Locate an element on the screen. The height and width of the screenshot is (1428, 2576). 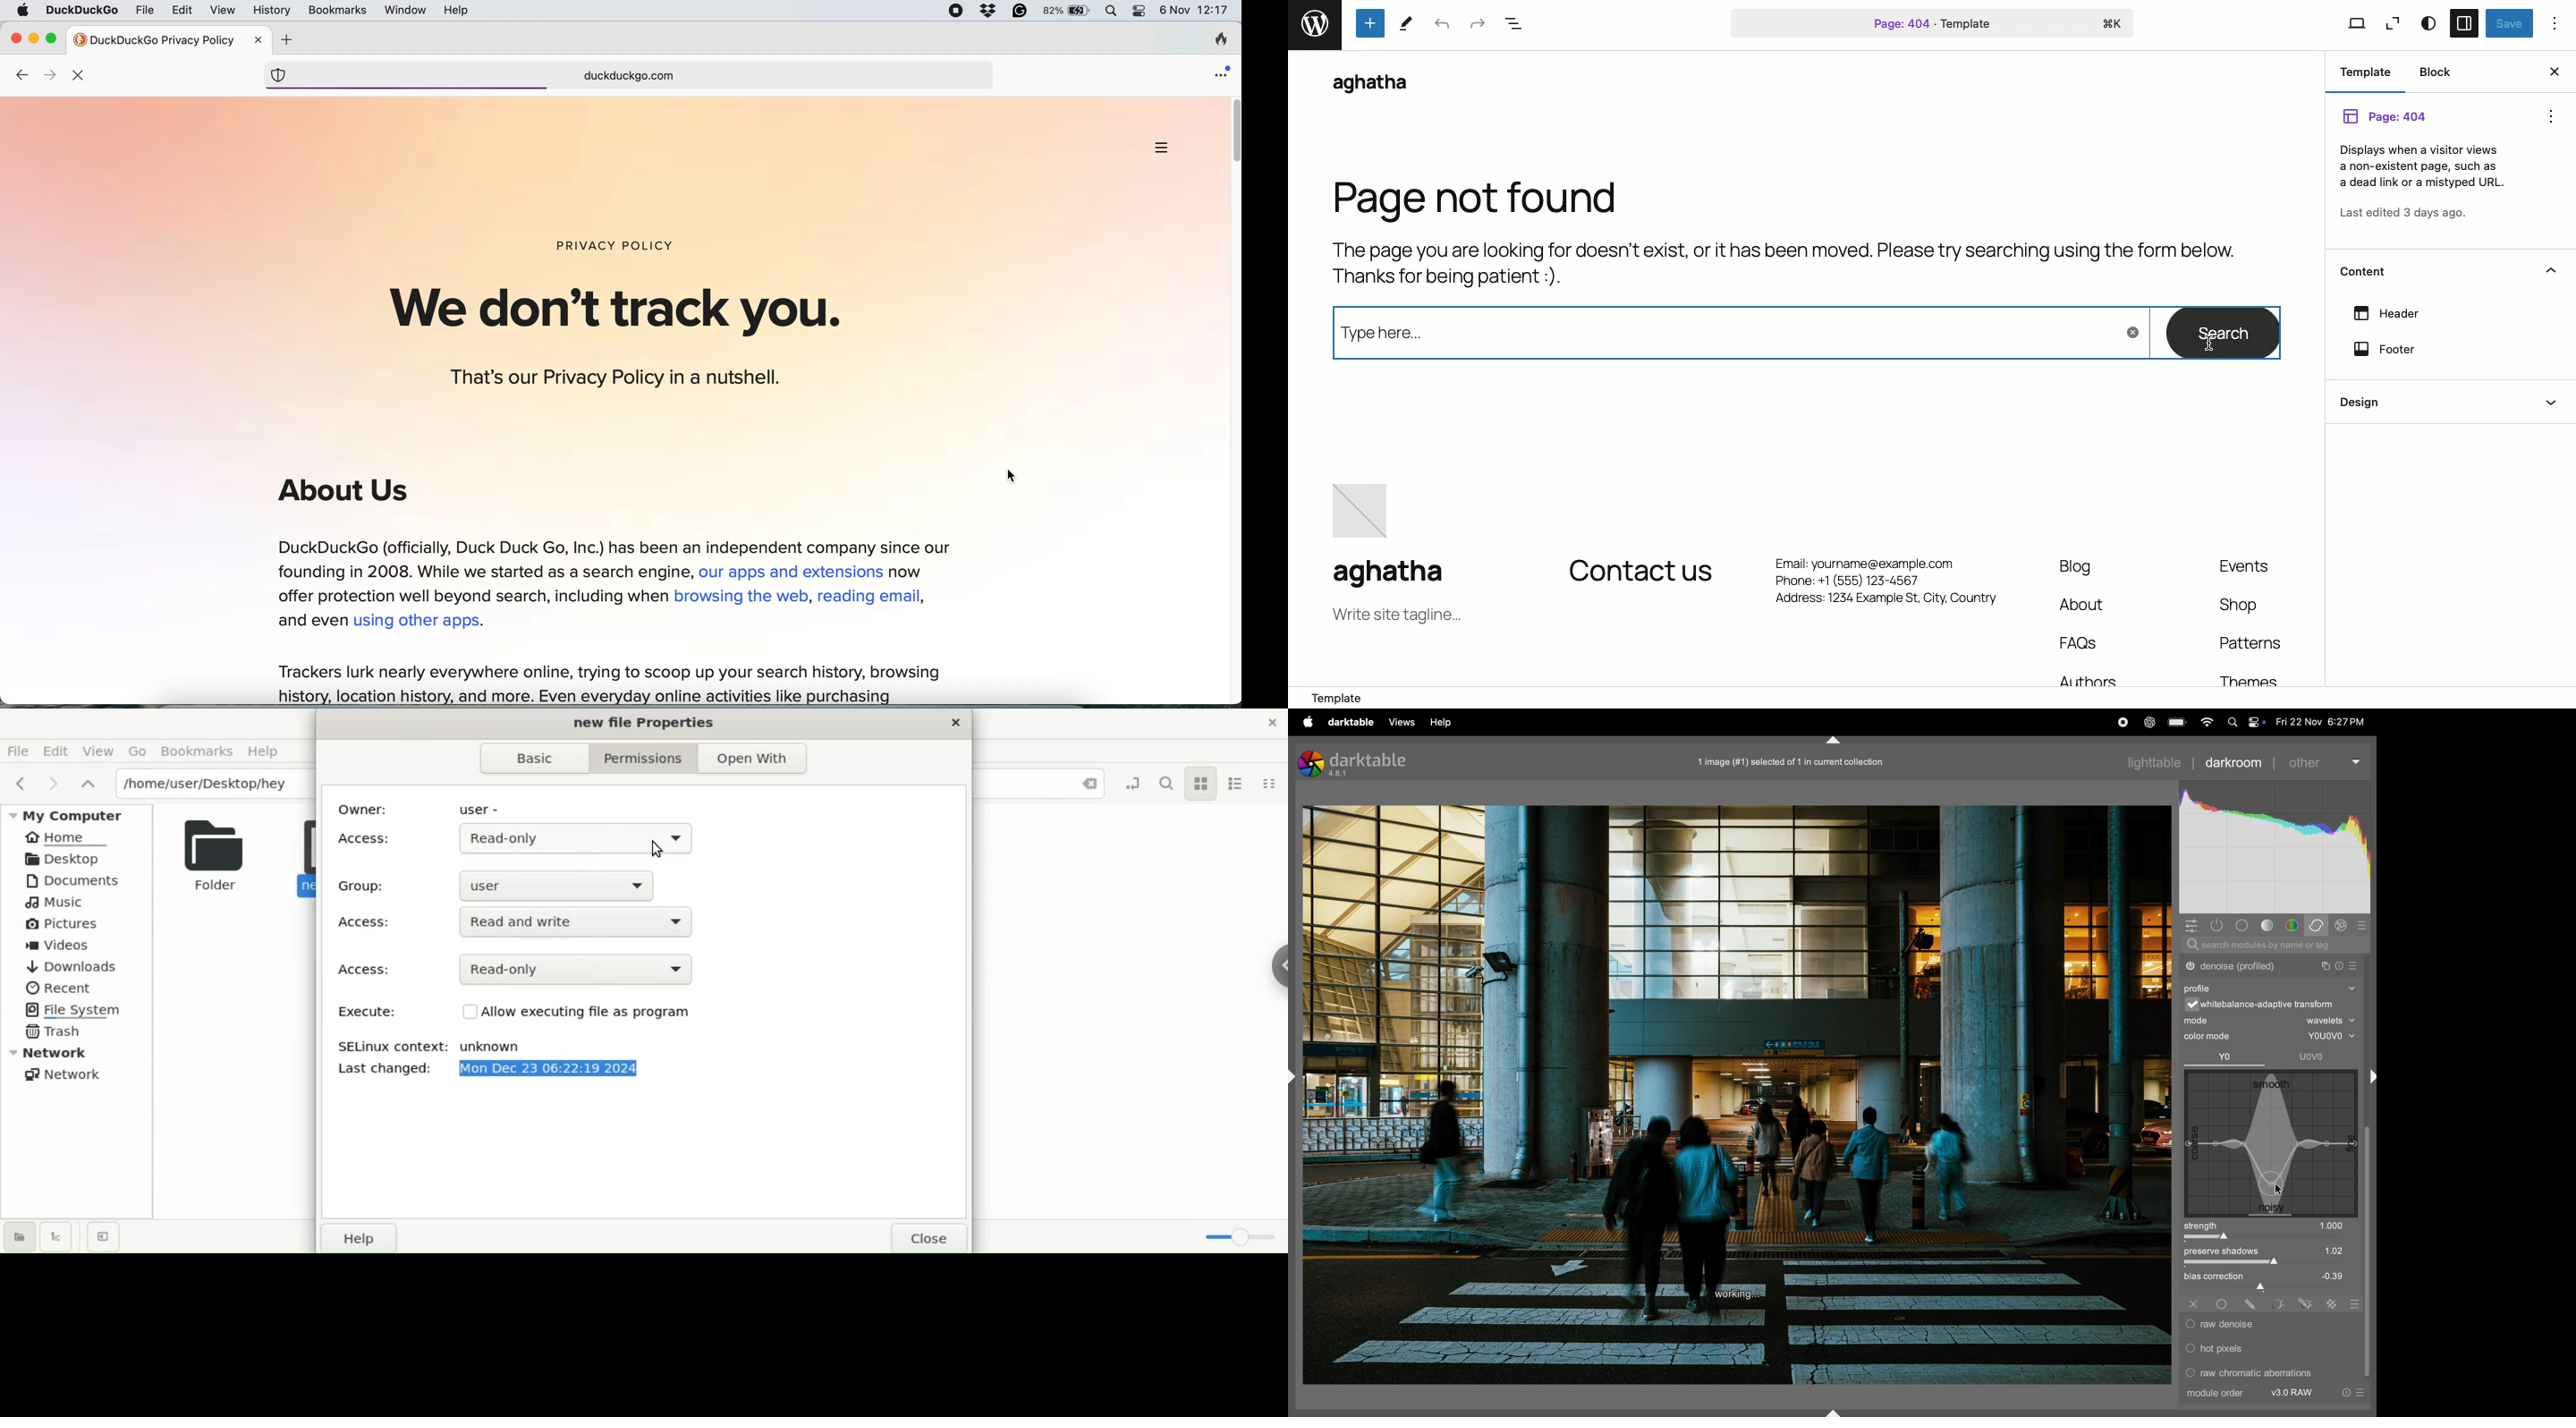
word press logo is located at coordinates (1314, 25).